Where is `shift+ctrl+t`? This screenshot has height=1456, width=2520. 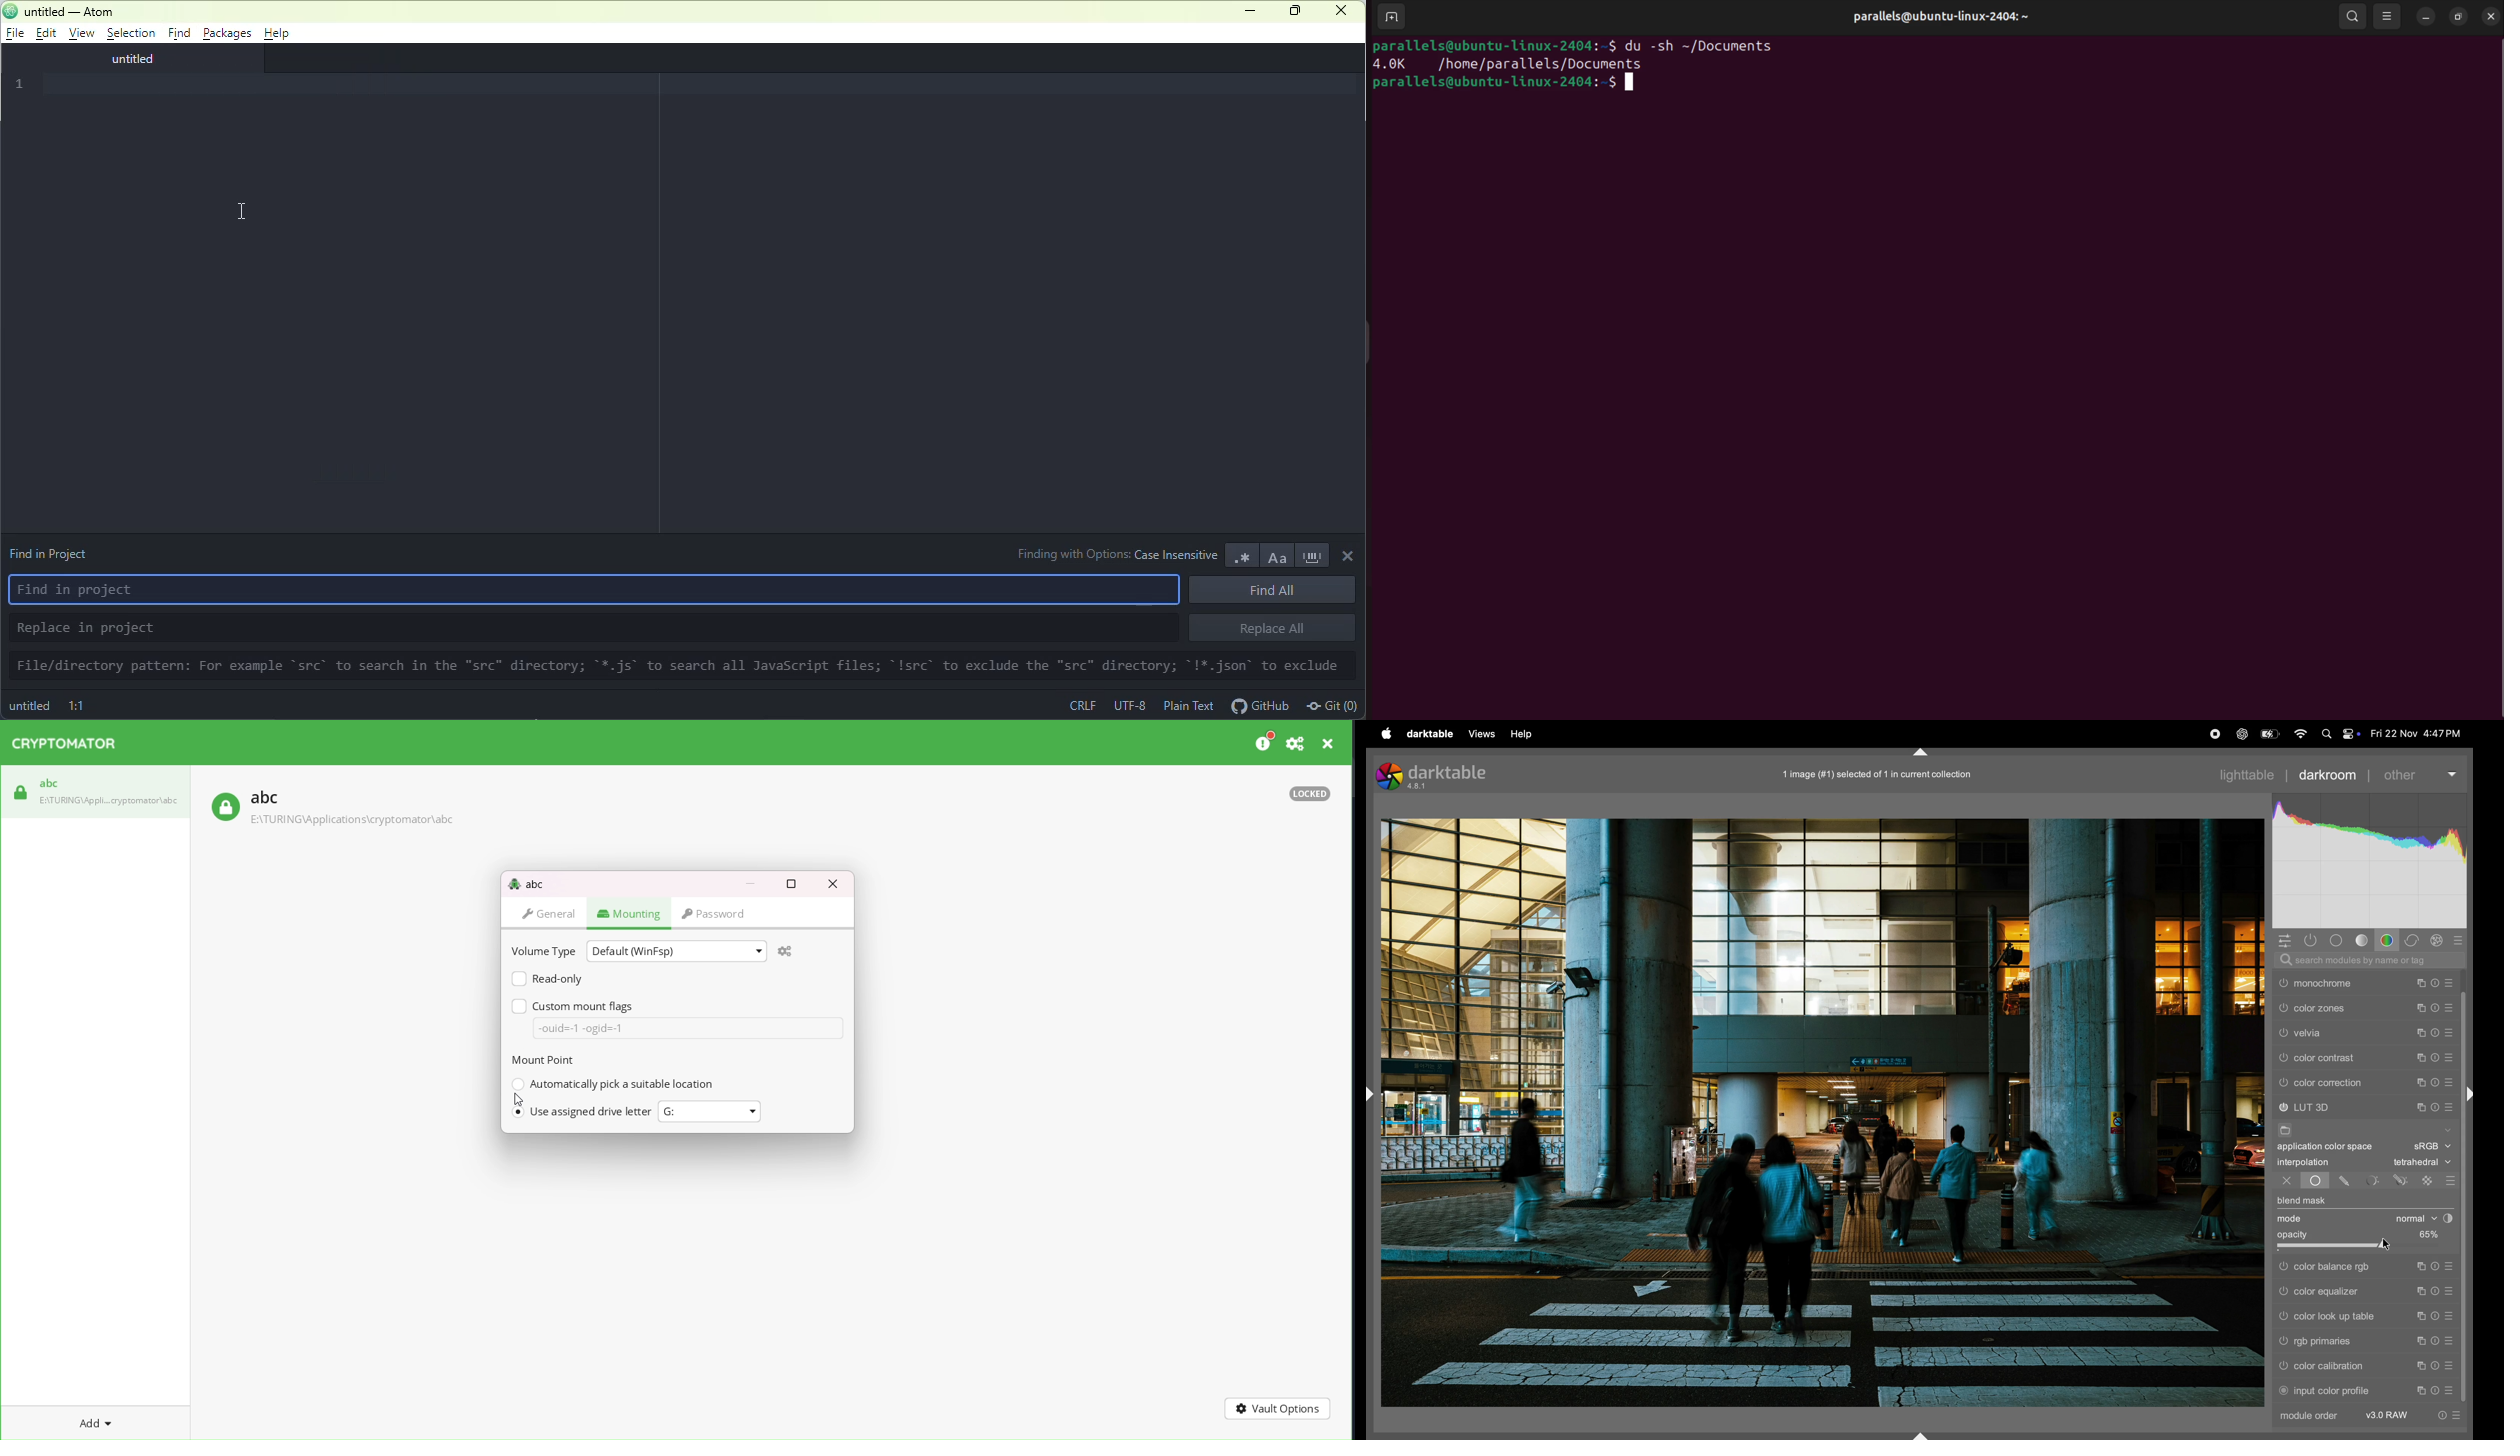 shift+ctrl+t is located at coordinates (1919, 751).